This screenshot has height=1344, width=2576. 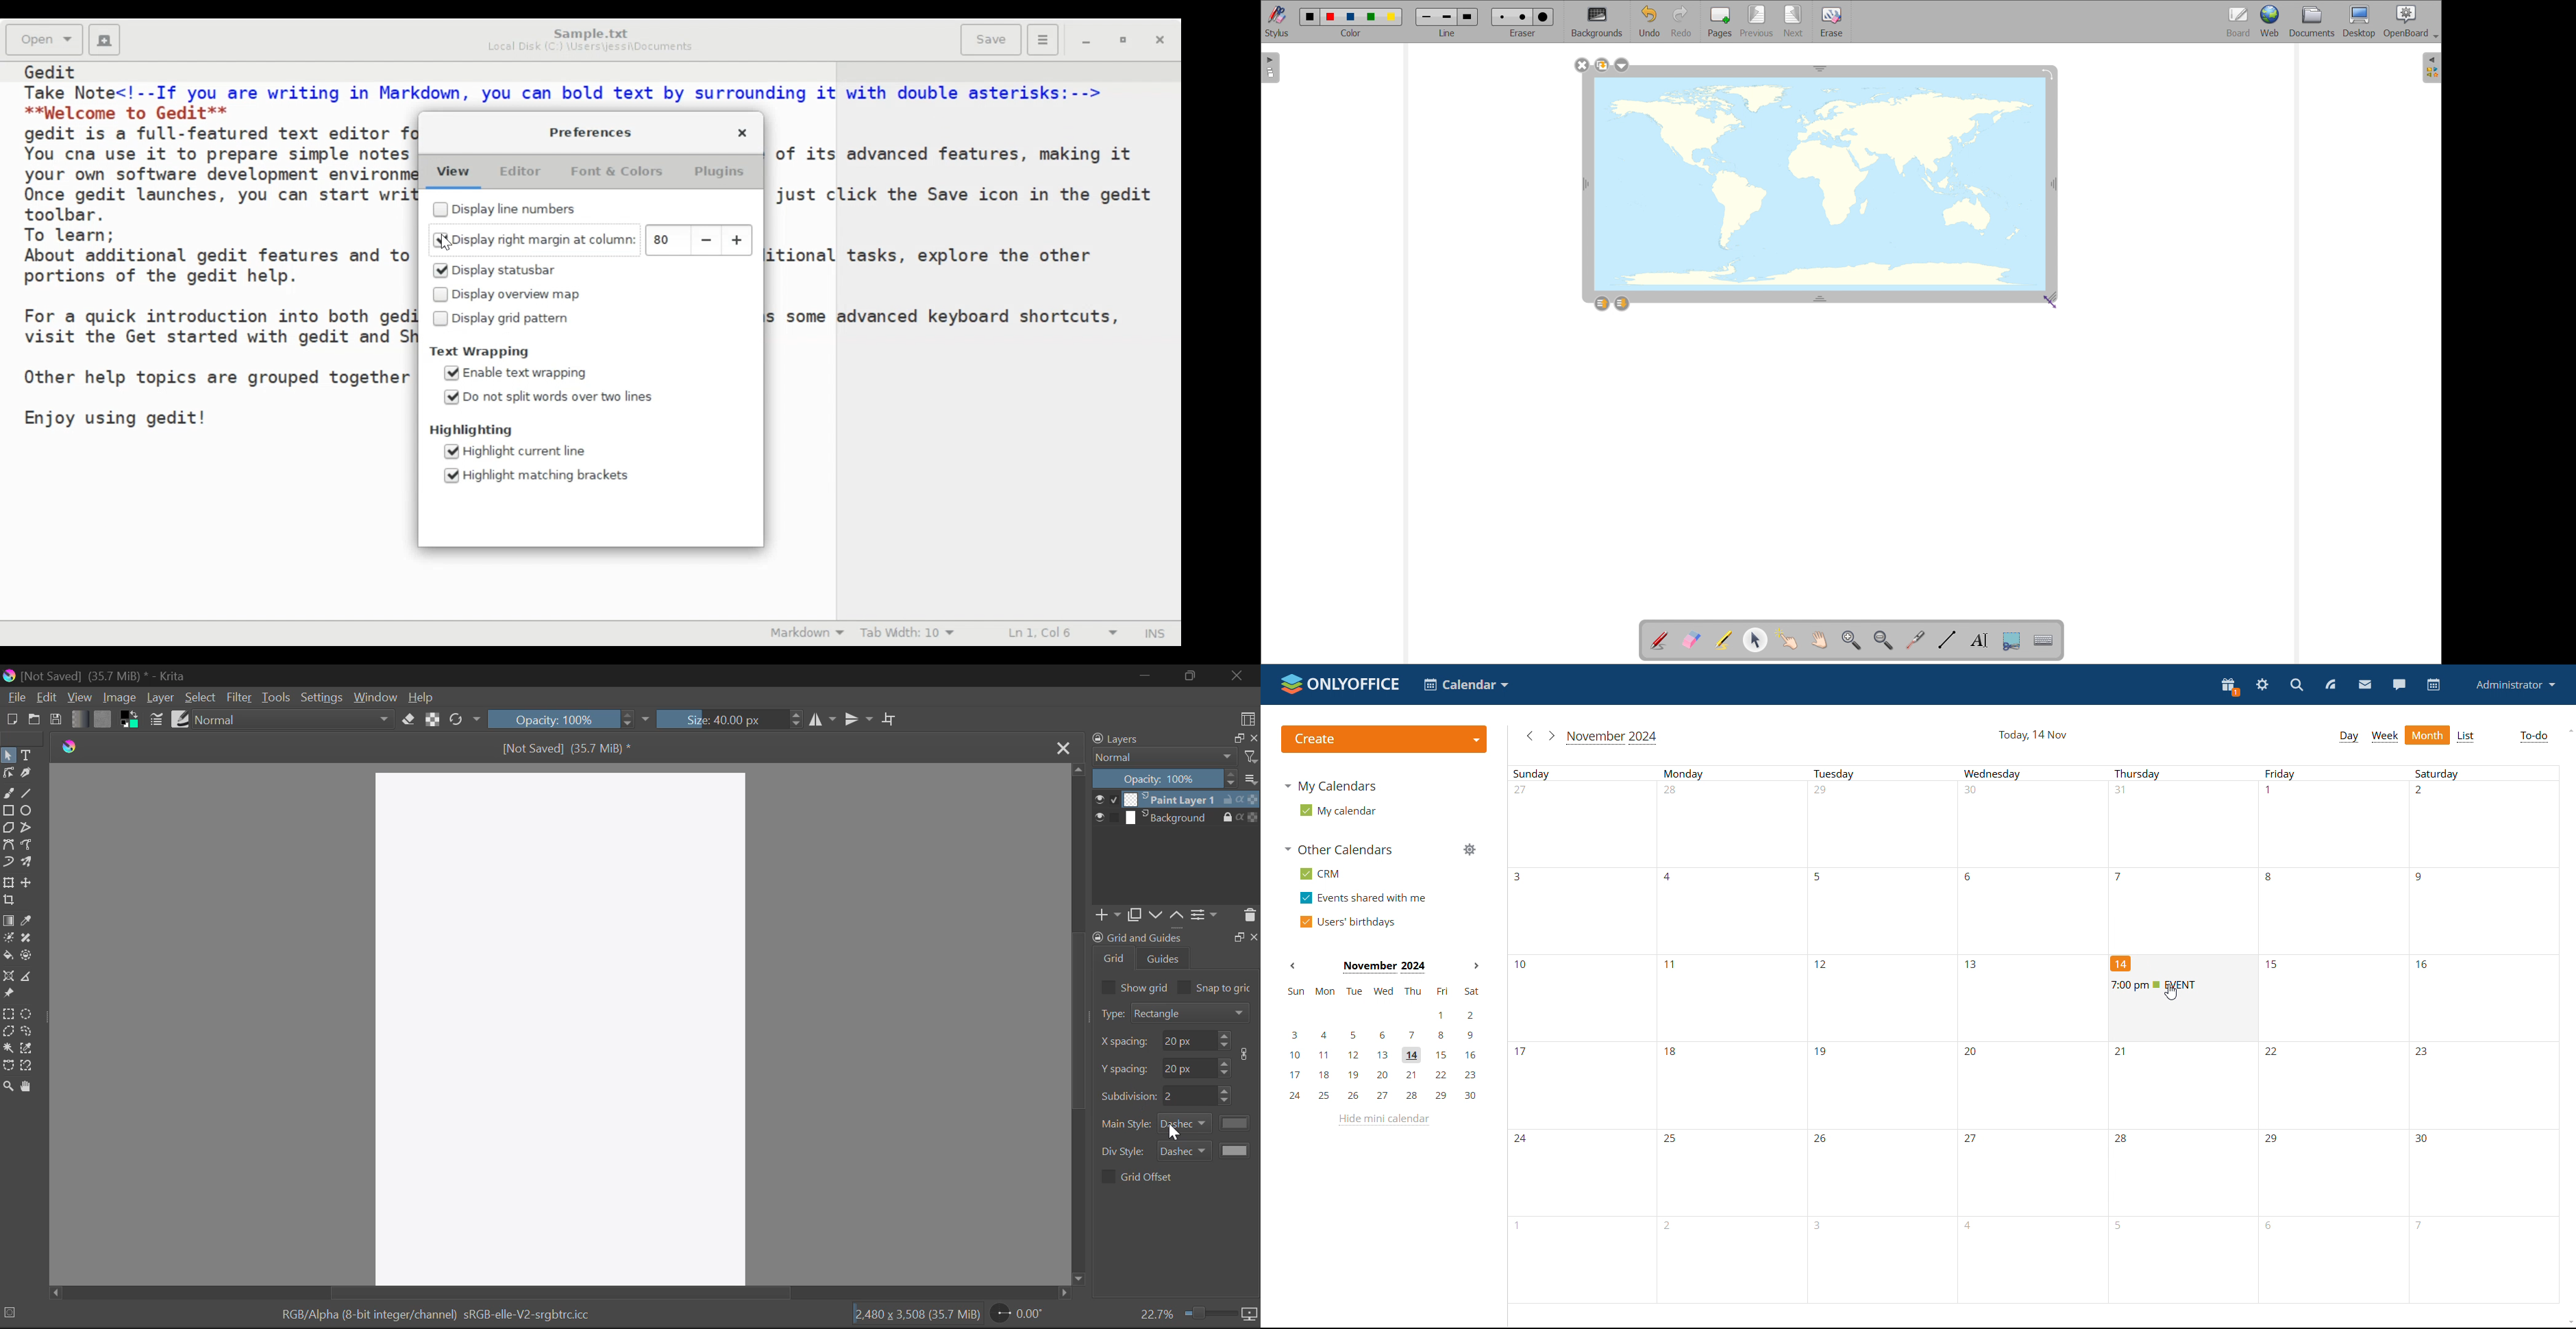 What do you see at coordinates (12, 1312) in the screenshot?
I see `selection` at bounding box center [12, 1312].